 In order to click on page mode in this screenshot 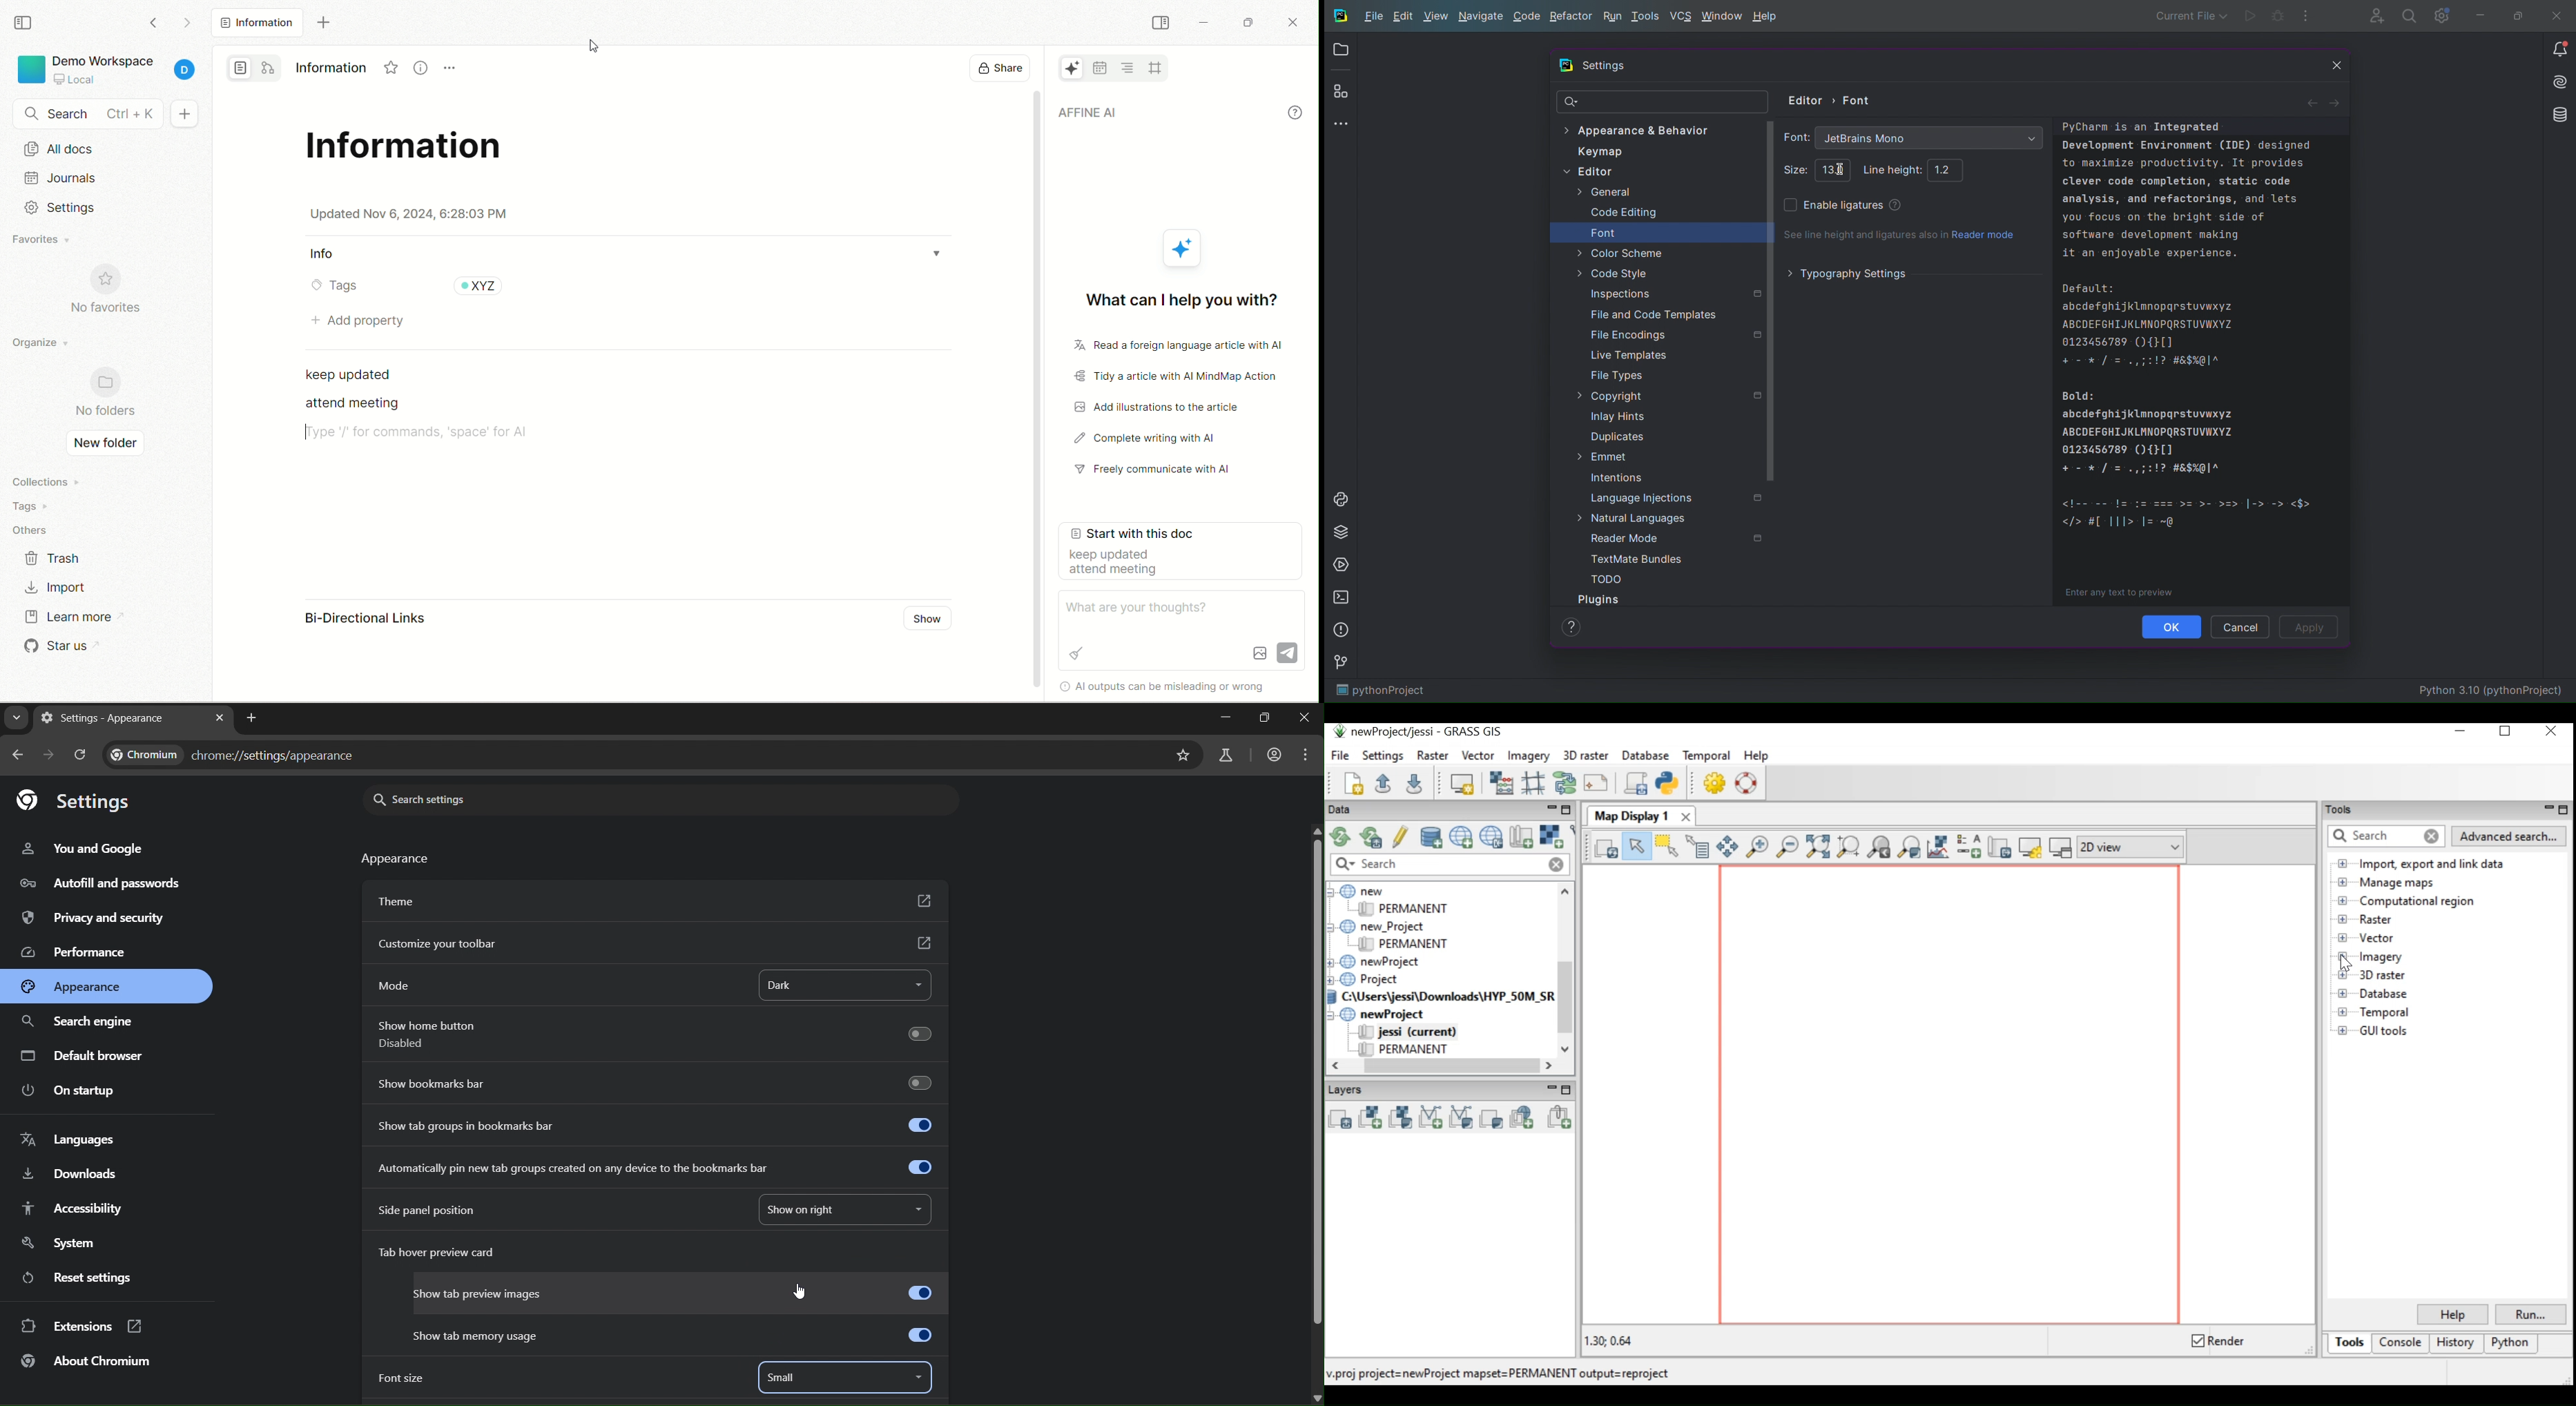, I will do `click(239, 68)`.